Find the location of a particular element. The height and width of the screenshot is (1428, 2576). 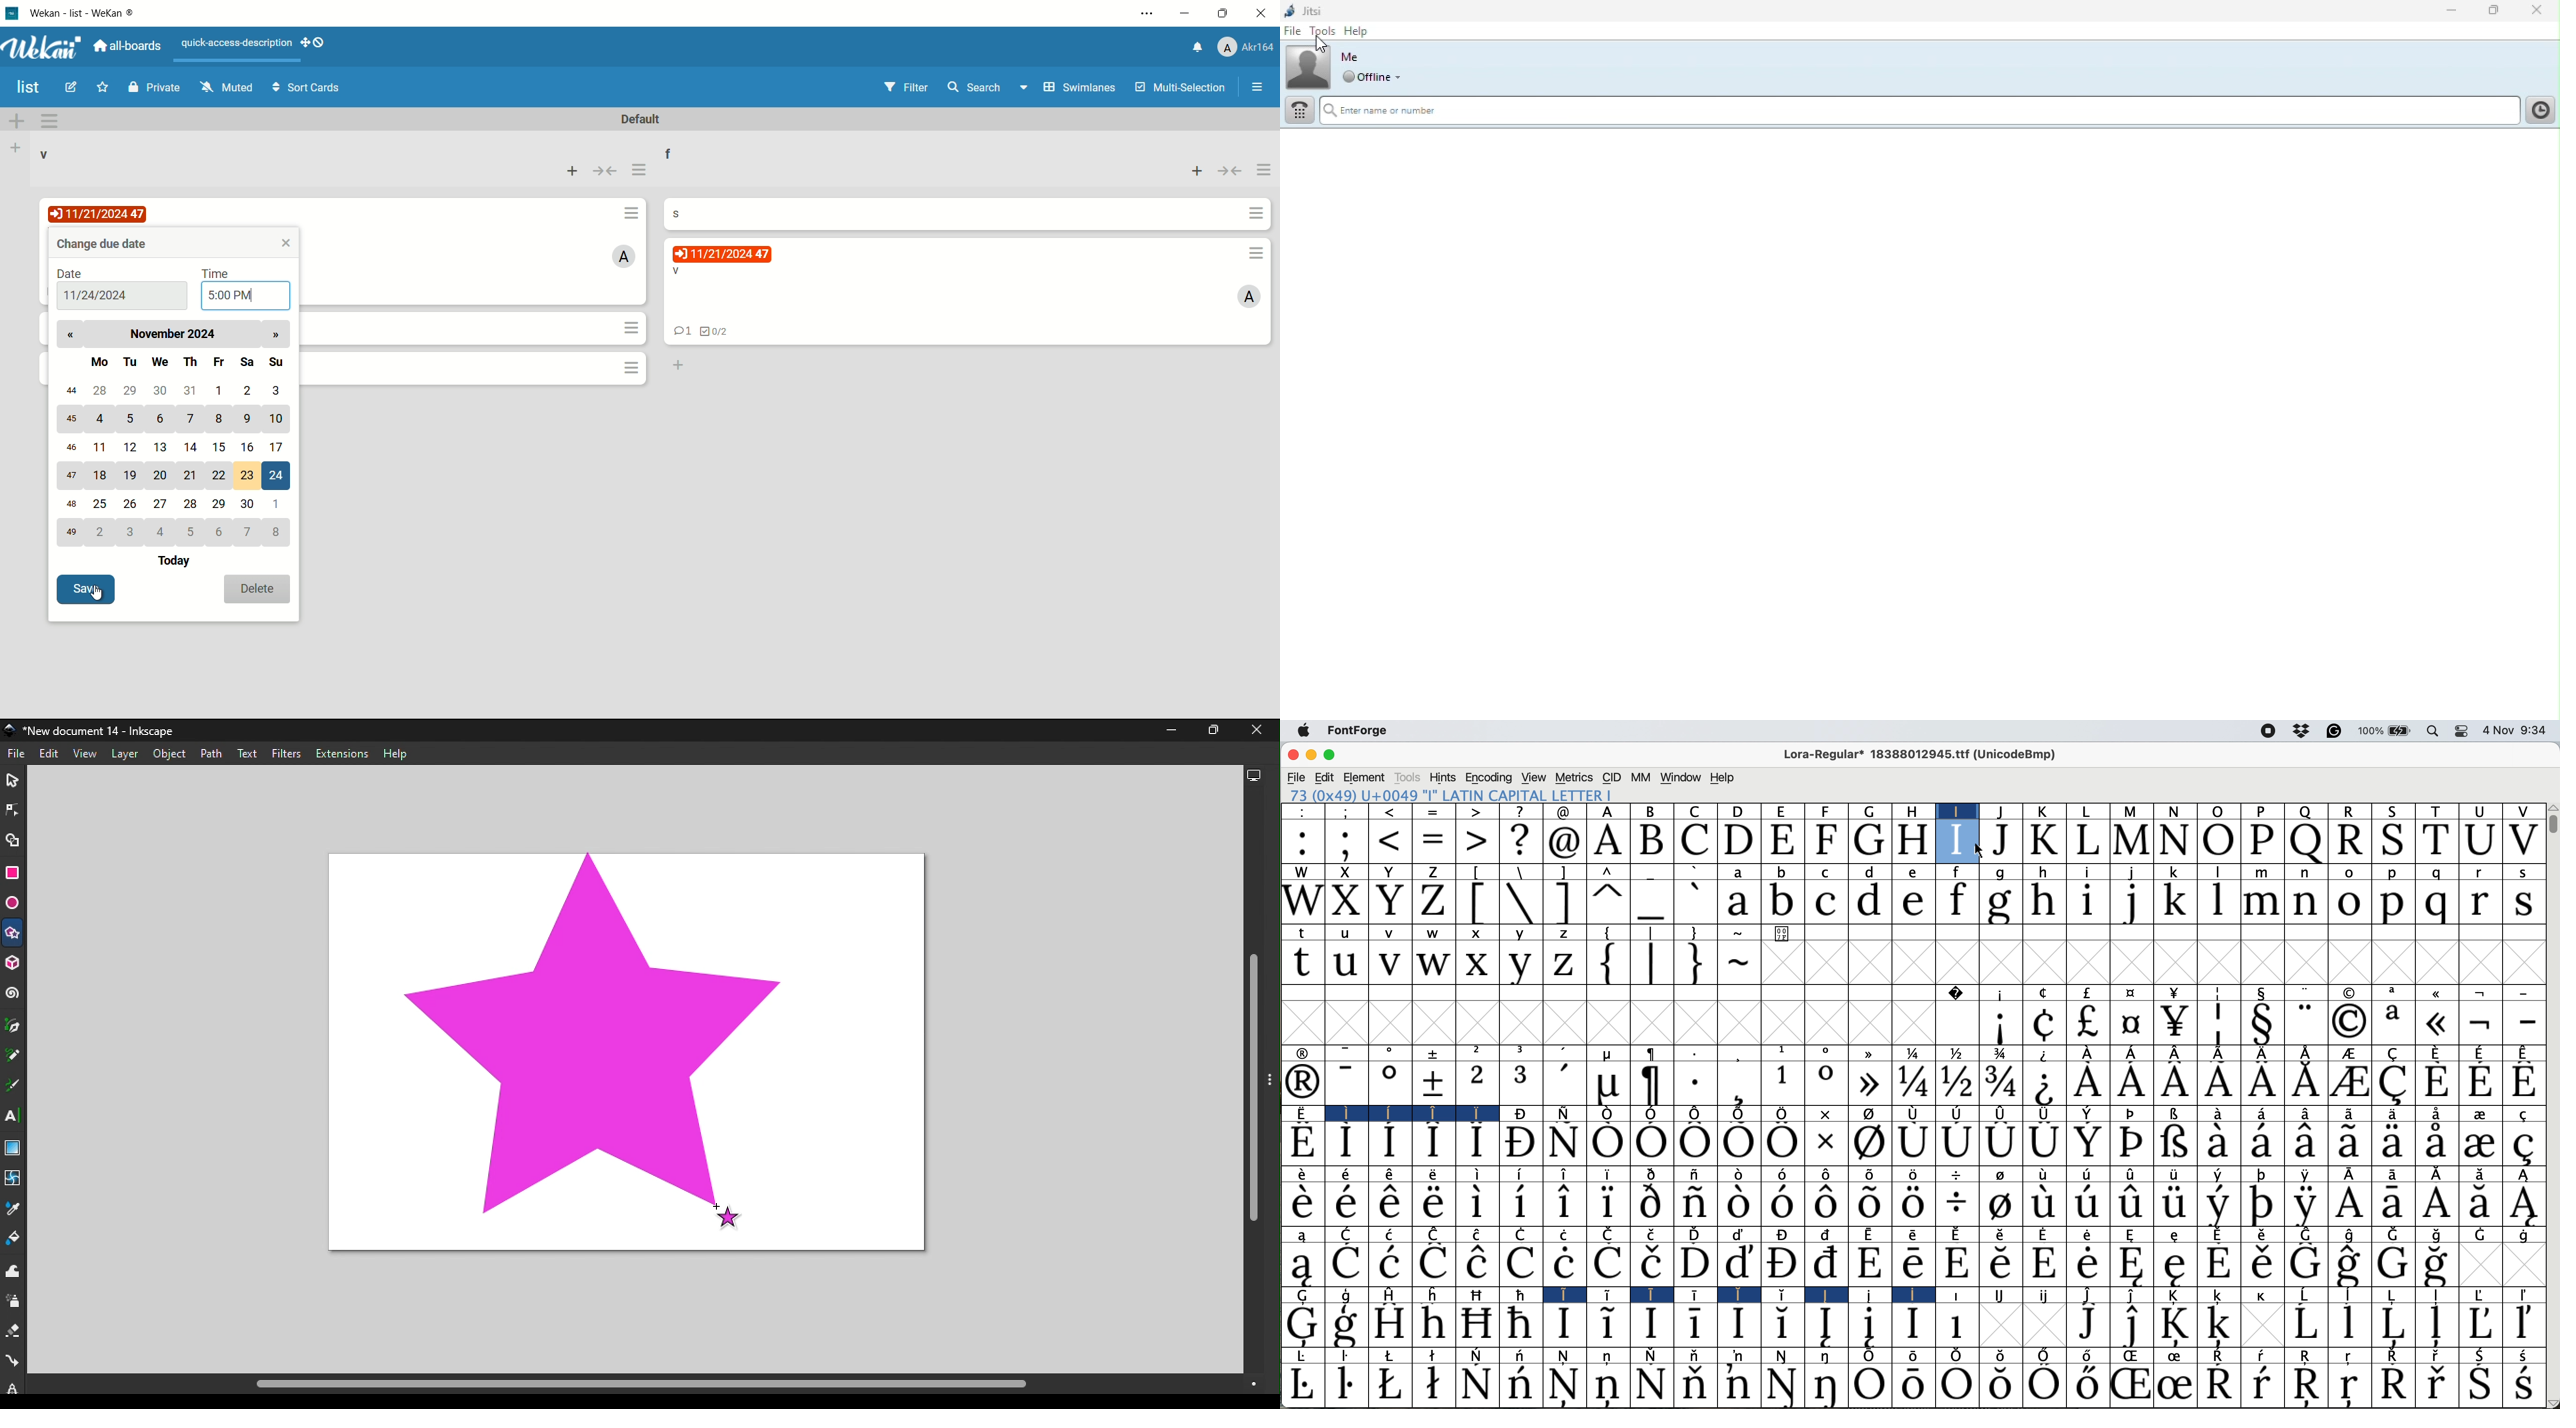

l is located at coordinates (2219, 873).